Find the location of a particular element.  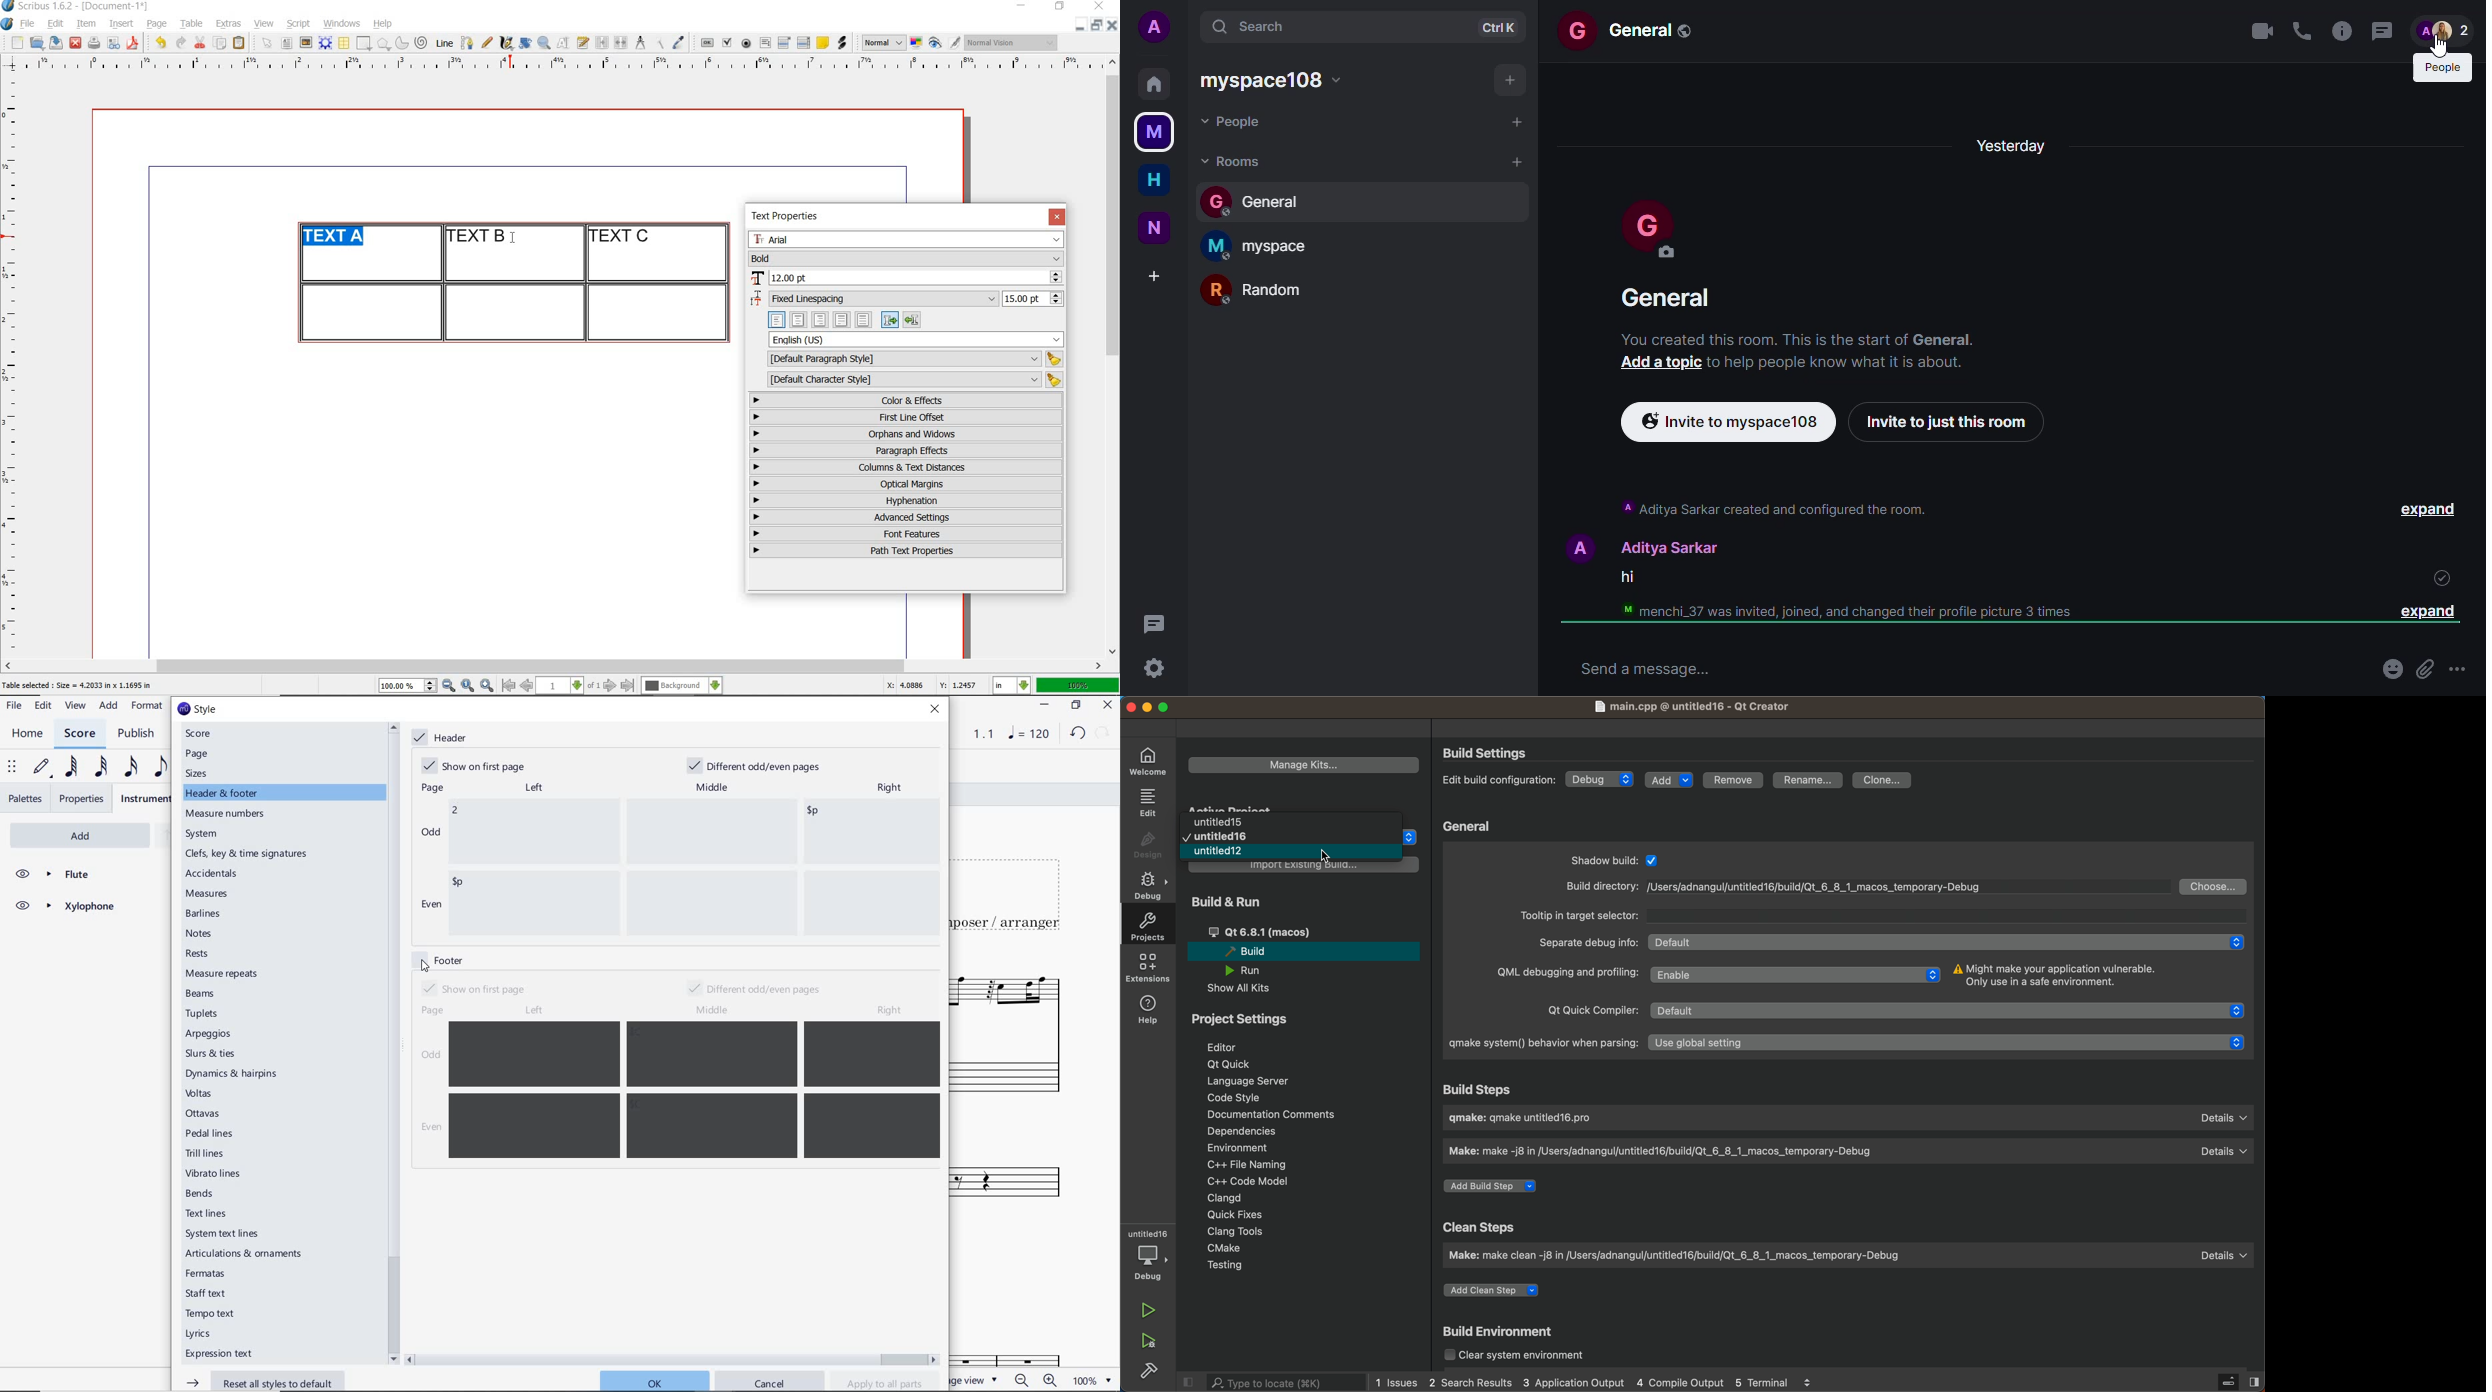

even is located at coordinates (430, 906).